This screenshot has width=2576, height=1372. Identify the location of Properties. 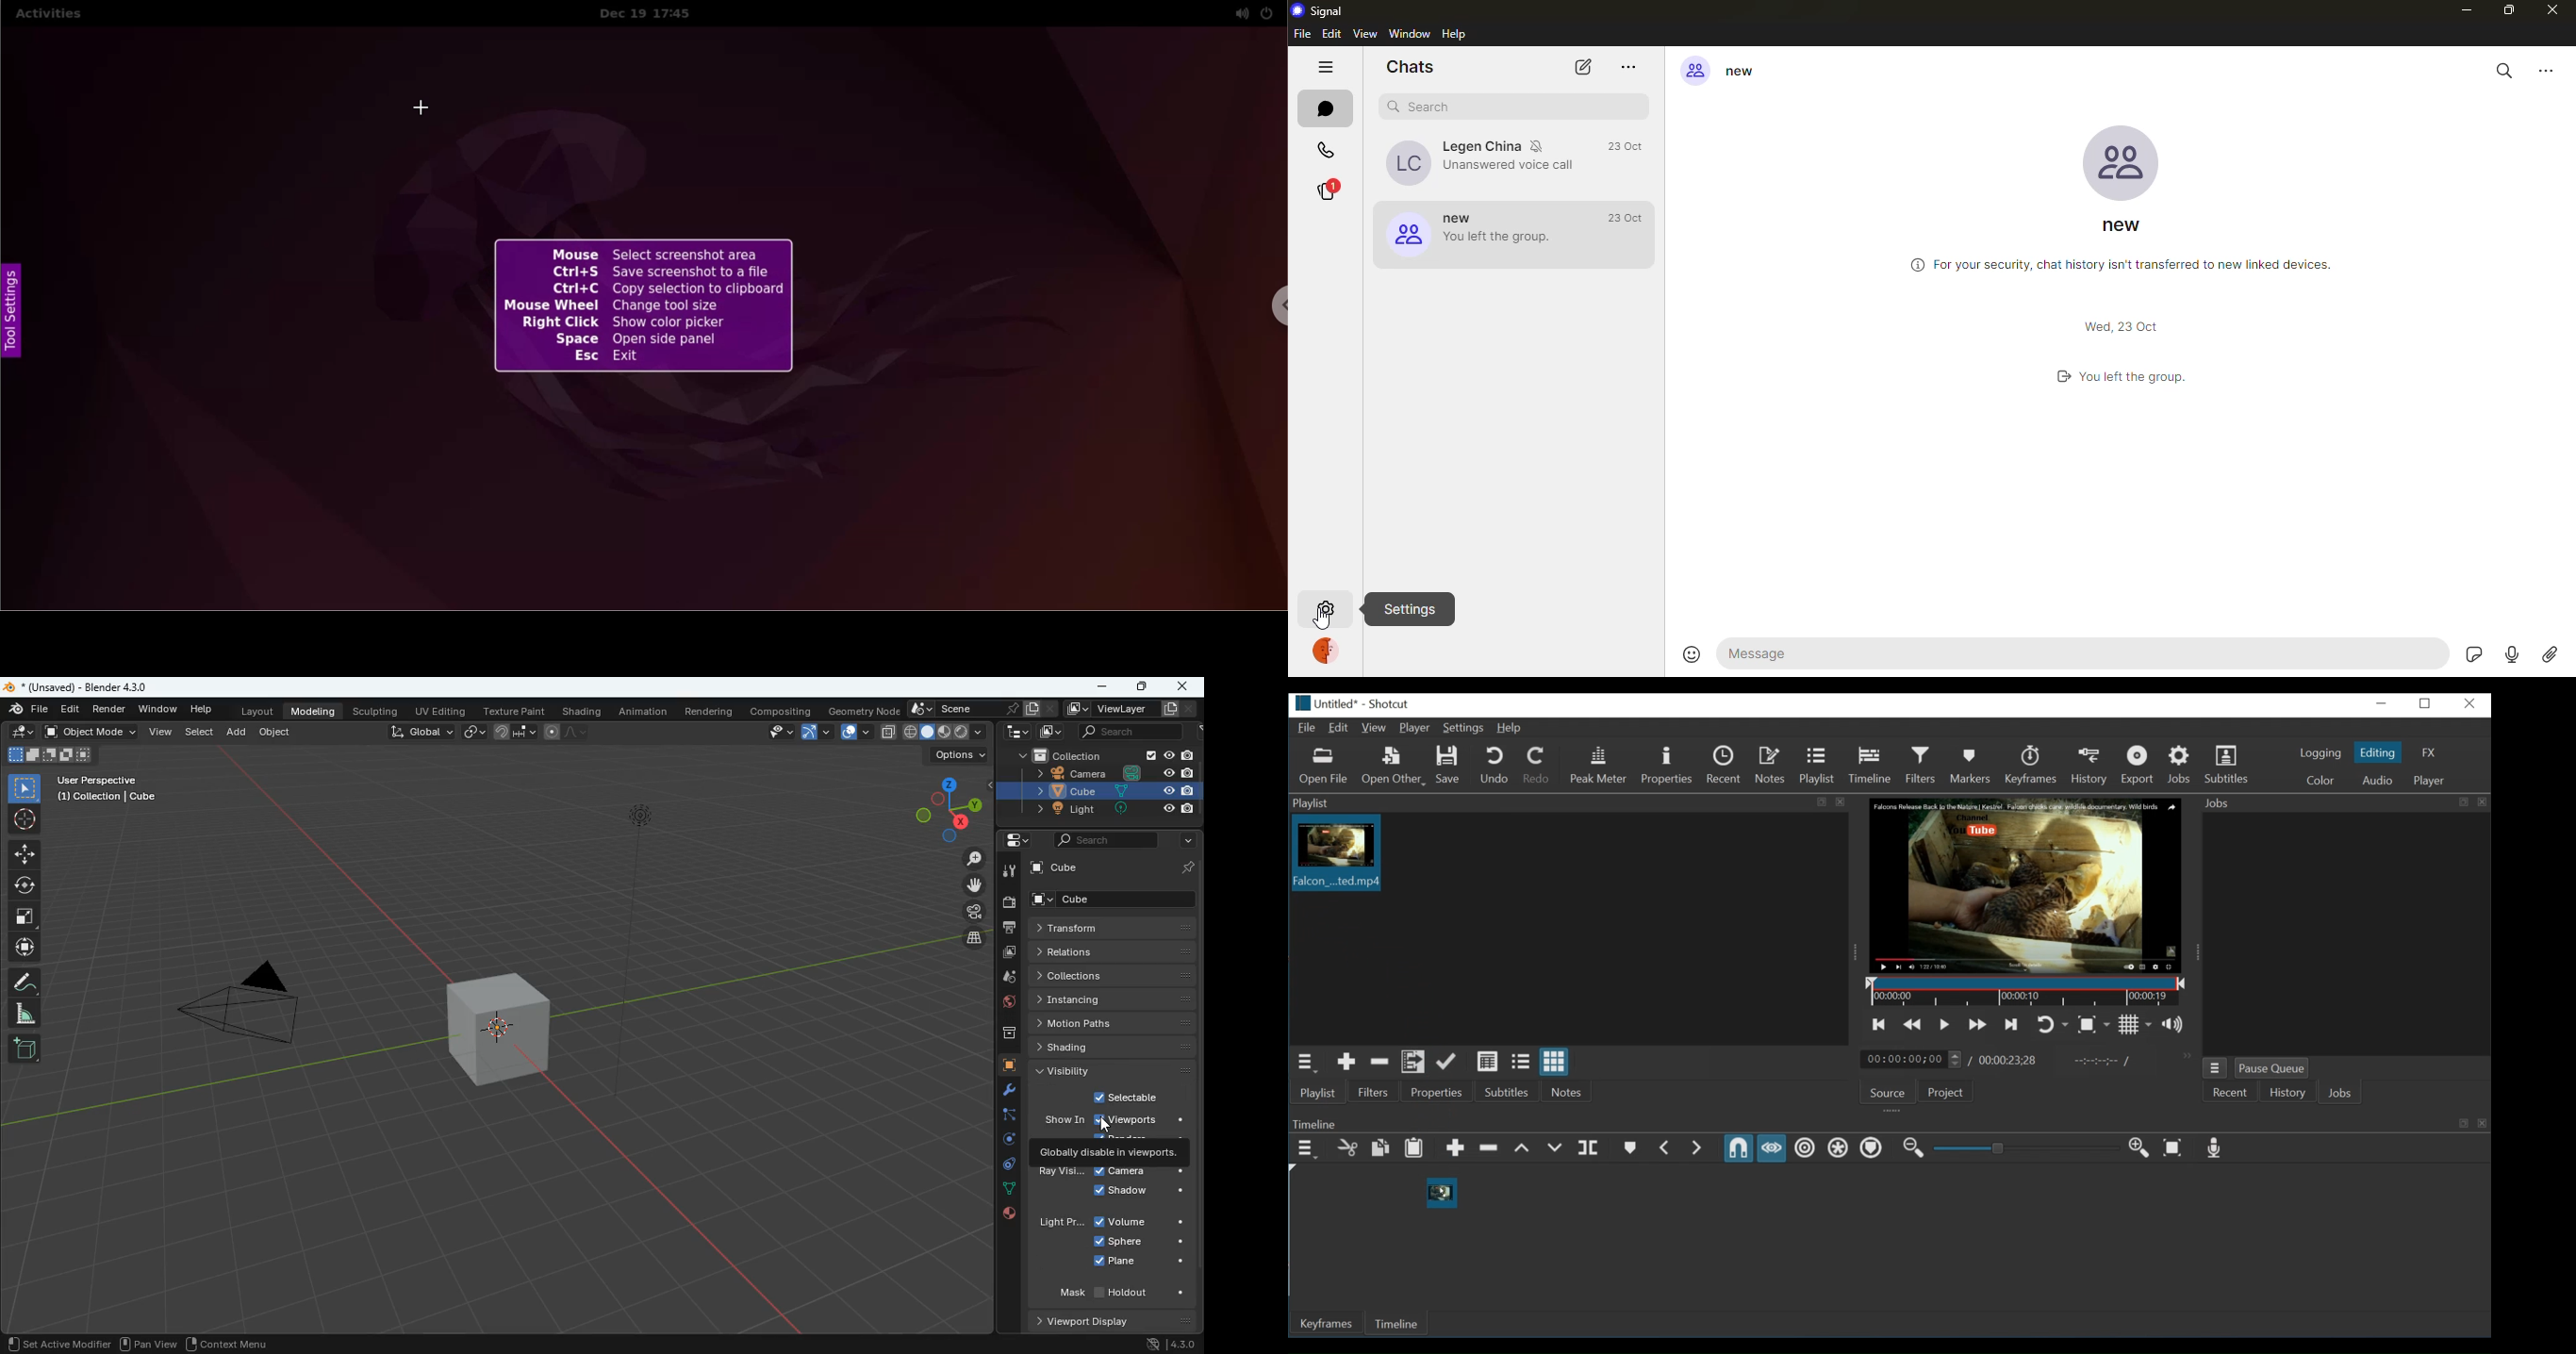
(1667, 766).